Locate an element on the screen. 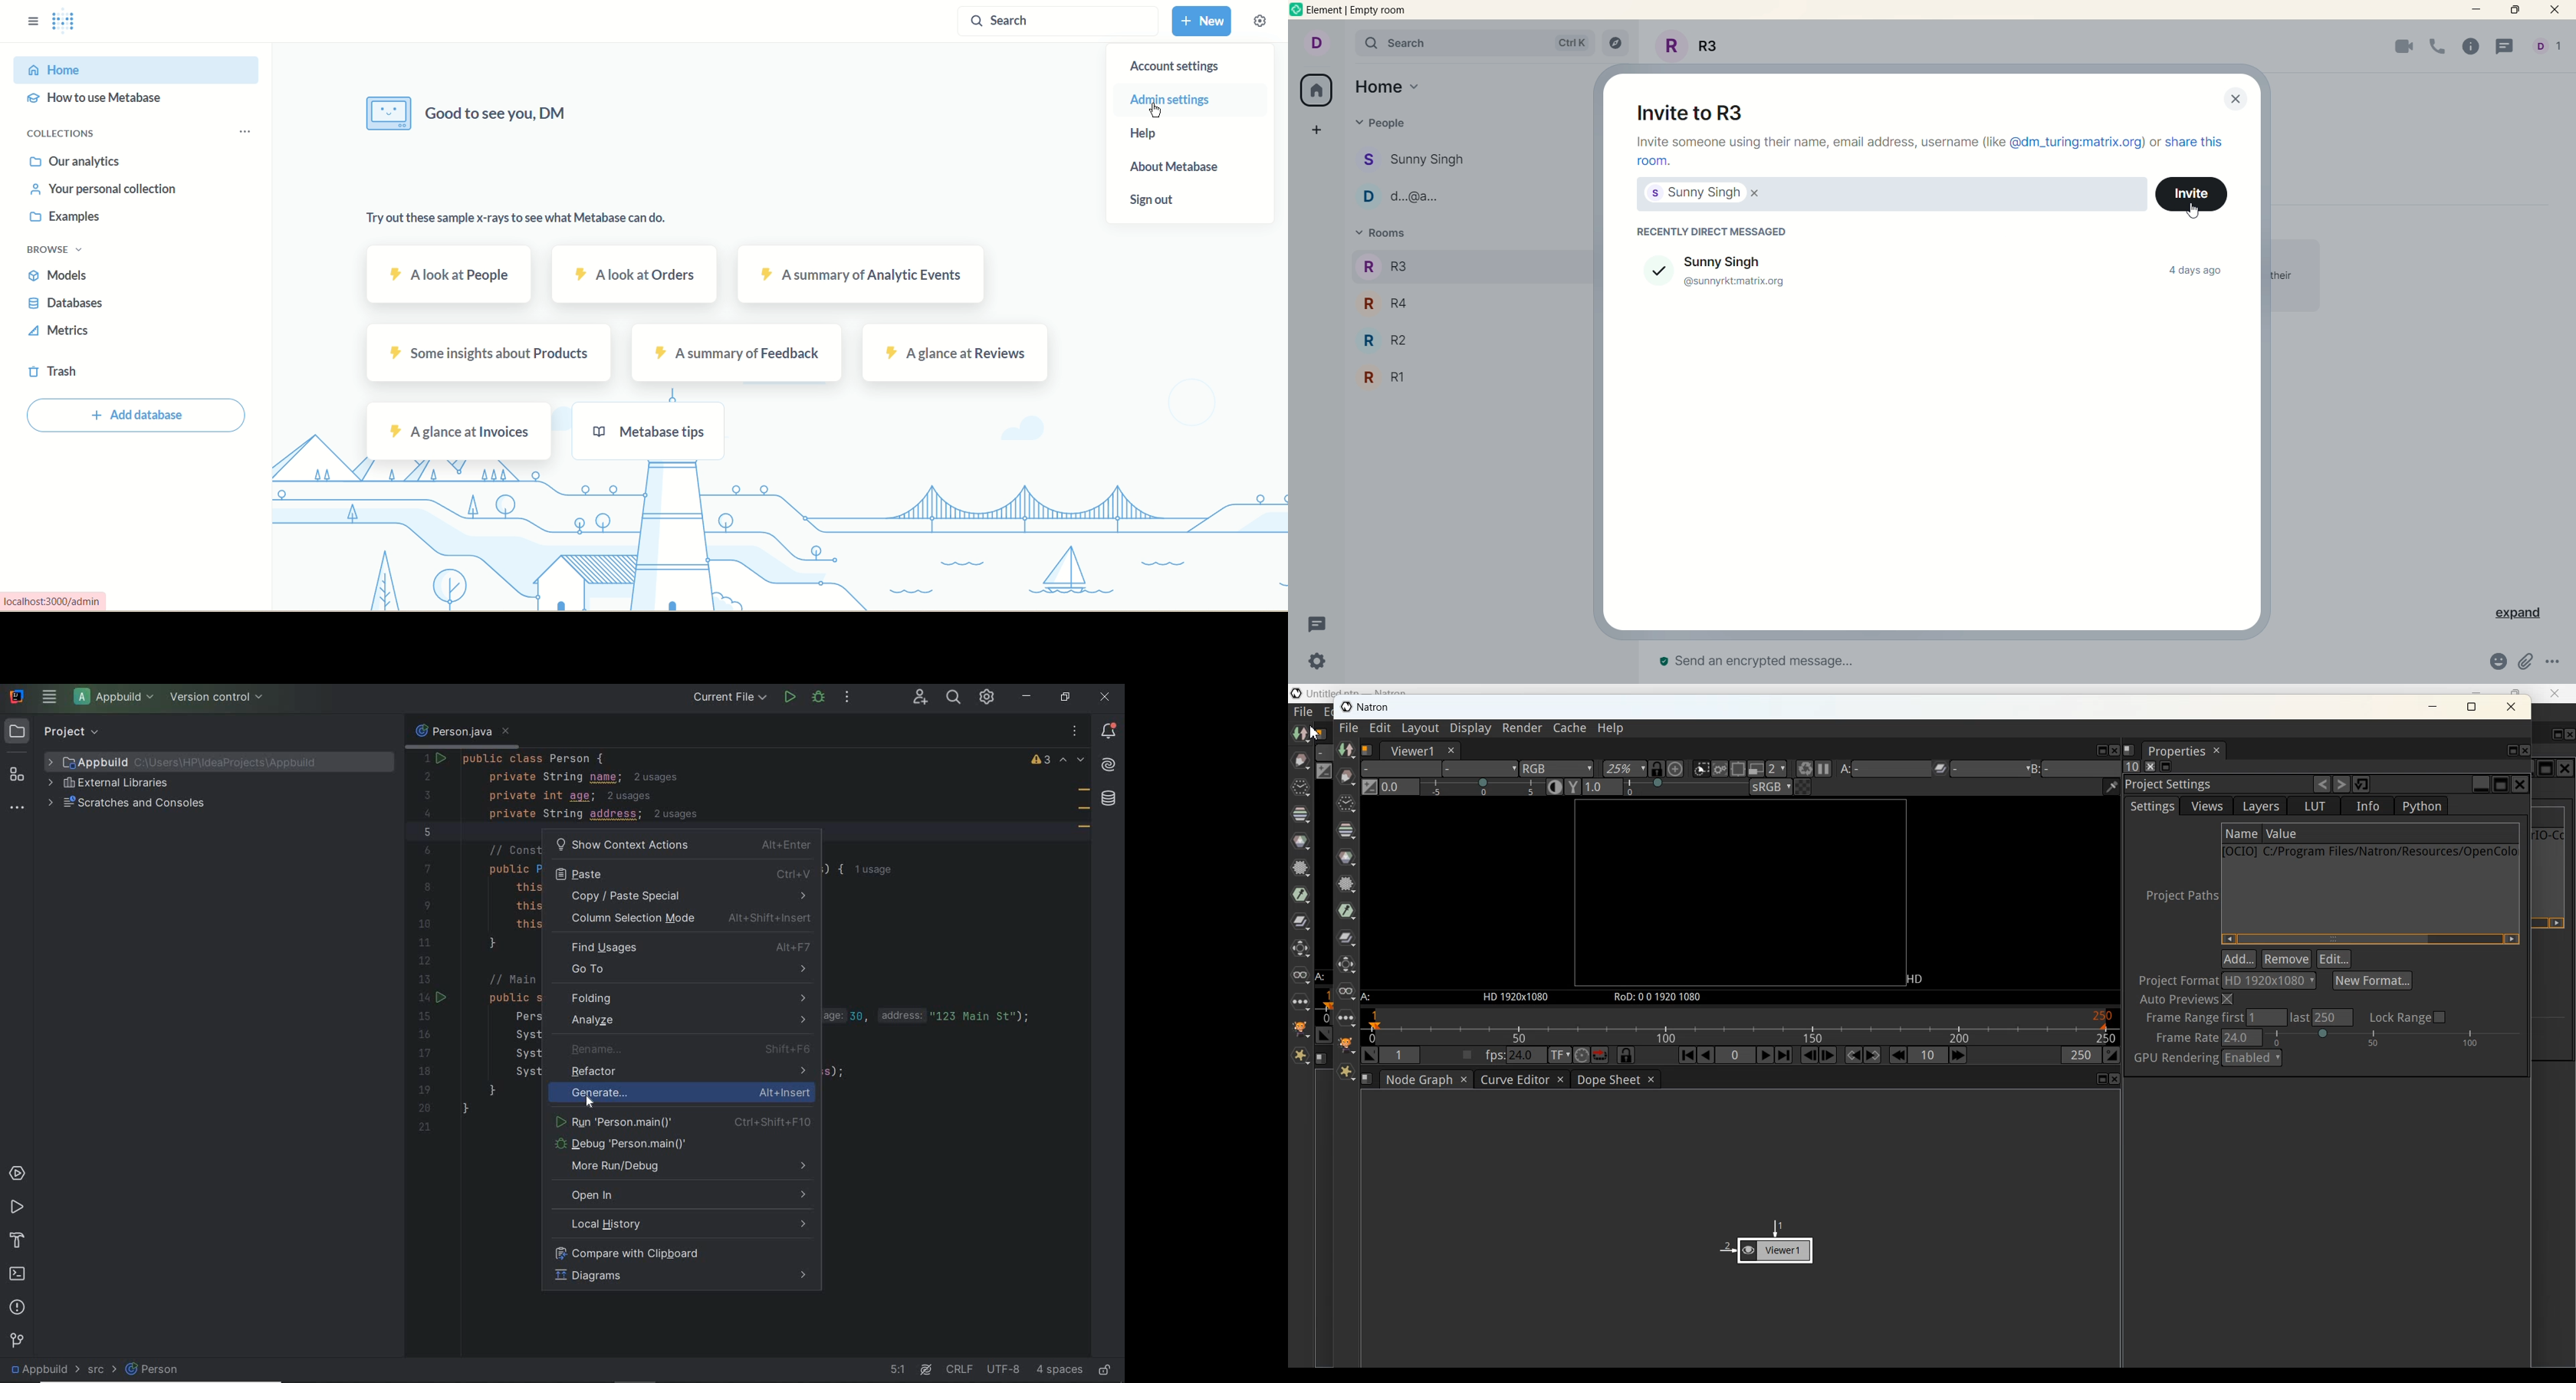 This screenshot has height=1400, width=2576. recently direct message is located at coordinates (1709, 229).